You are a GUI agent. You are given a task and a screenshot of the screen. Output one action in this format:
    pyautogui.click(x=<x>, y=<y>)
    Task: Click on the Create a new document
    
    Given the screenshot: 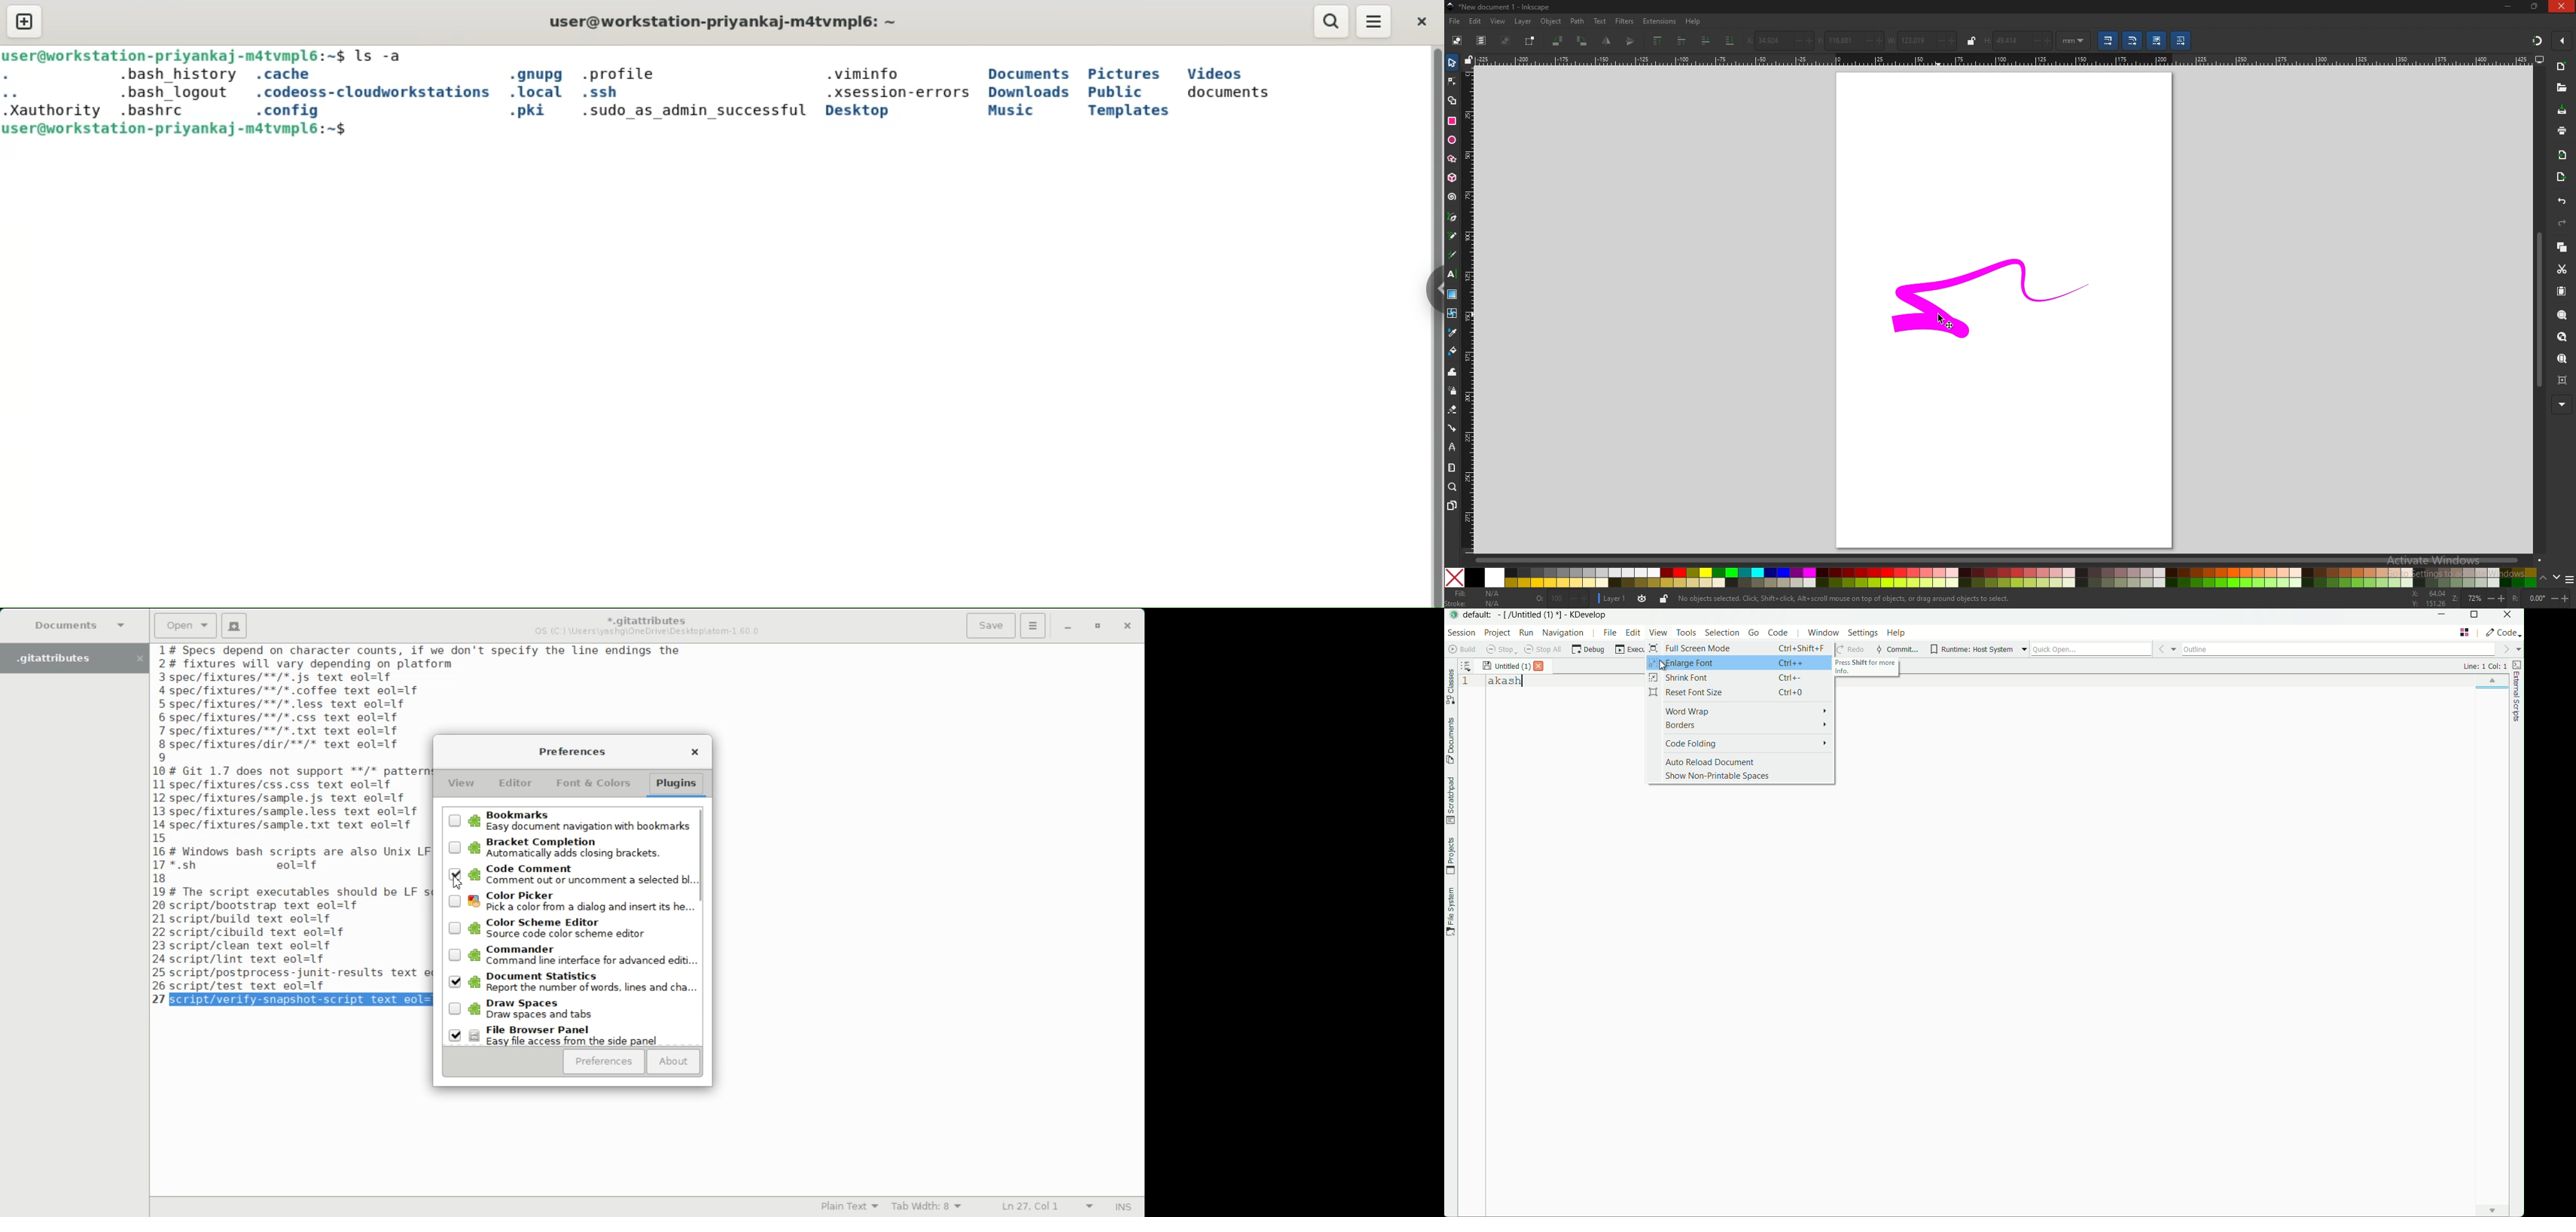 What is the action you would take?
    pyautogui.click(x=235, y=626)
    